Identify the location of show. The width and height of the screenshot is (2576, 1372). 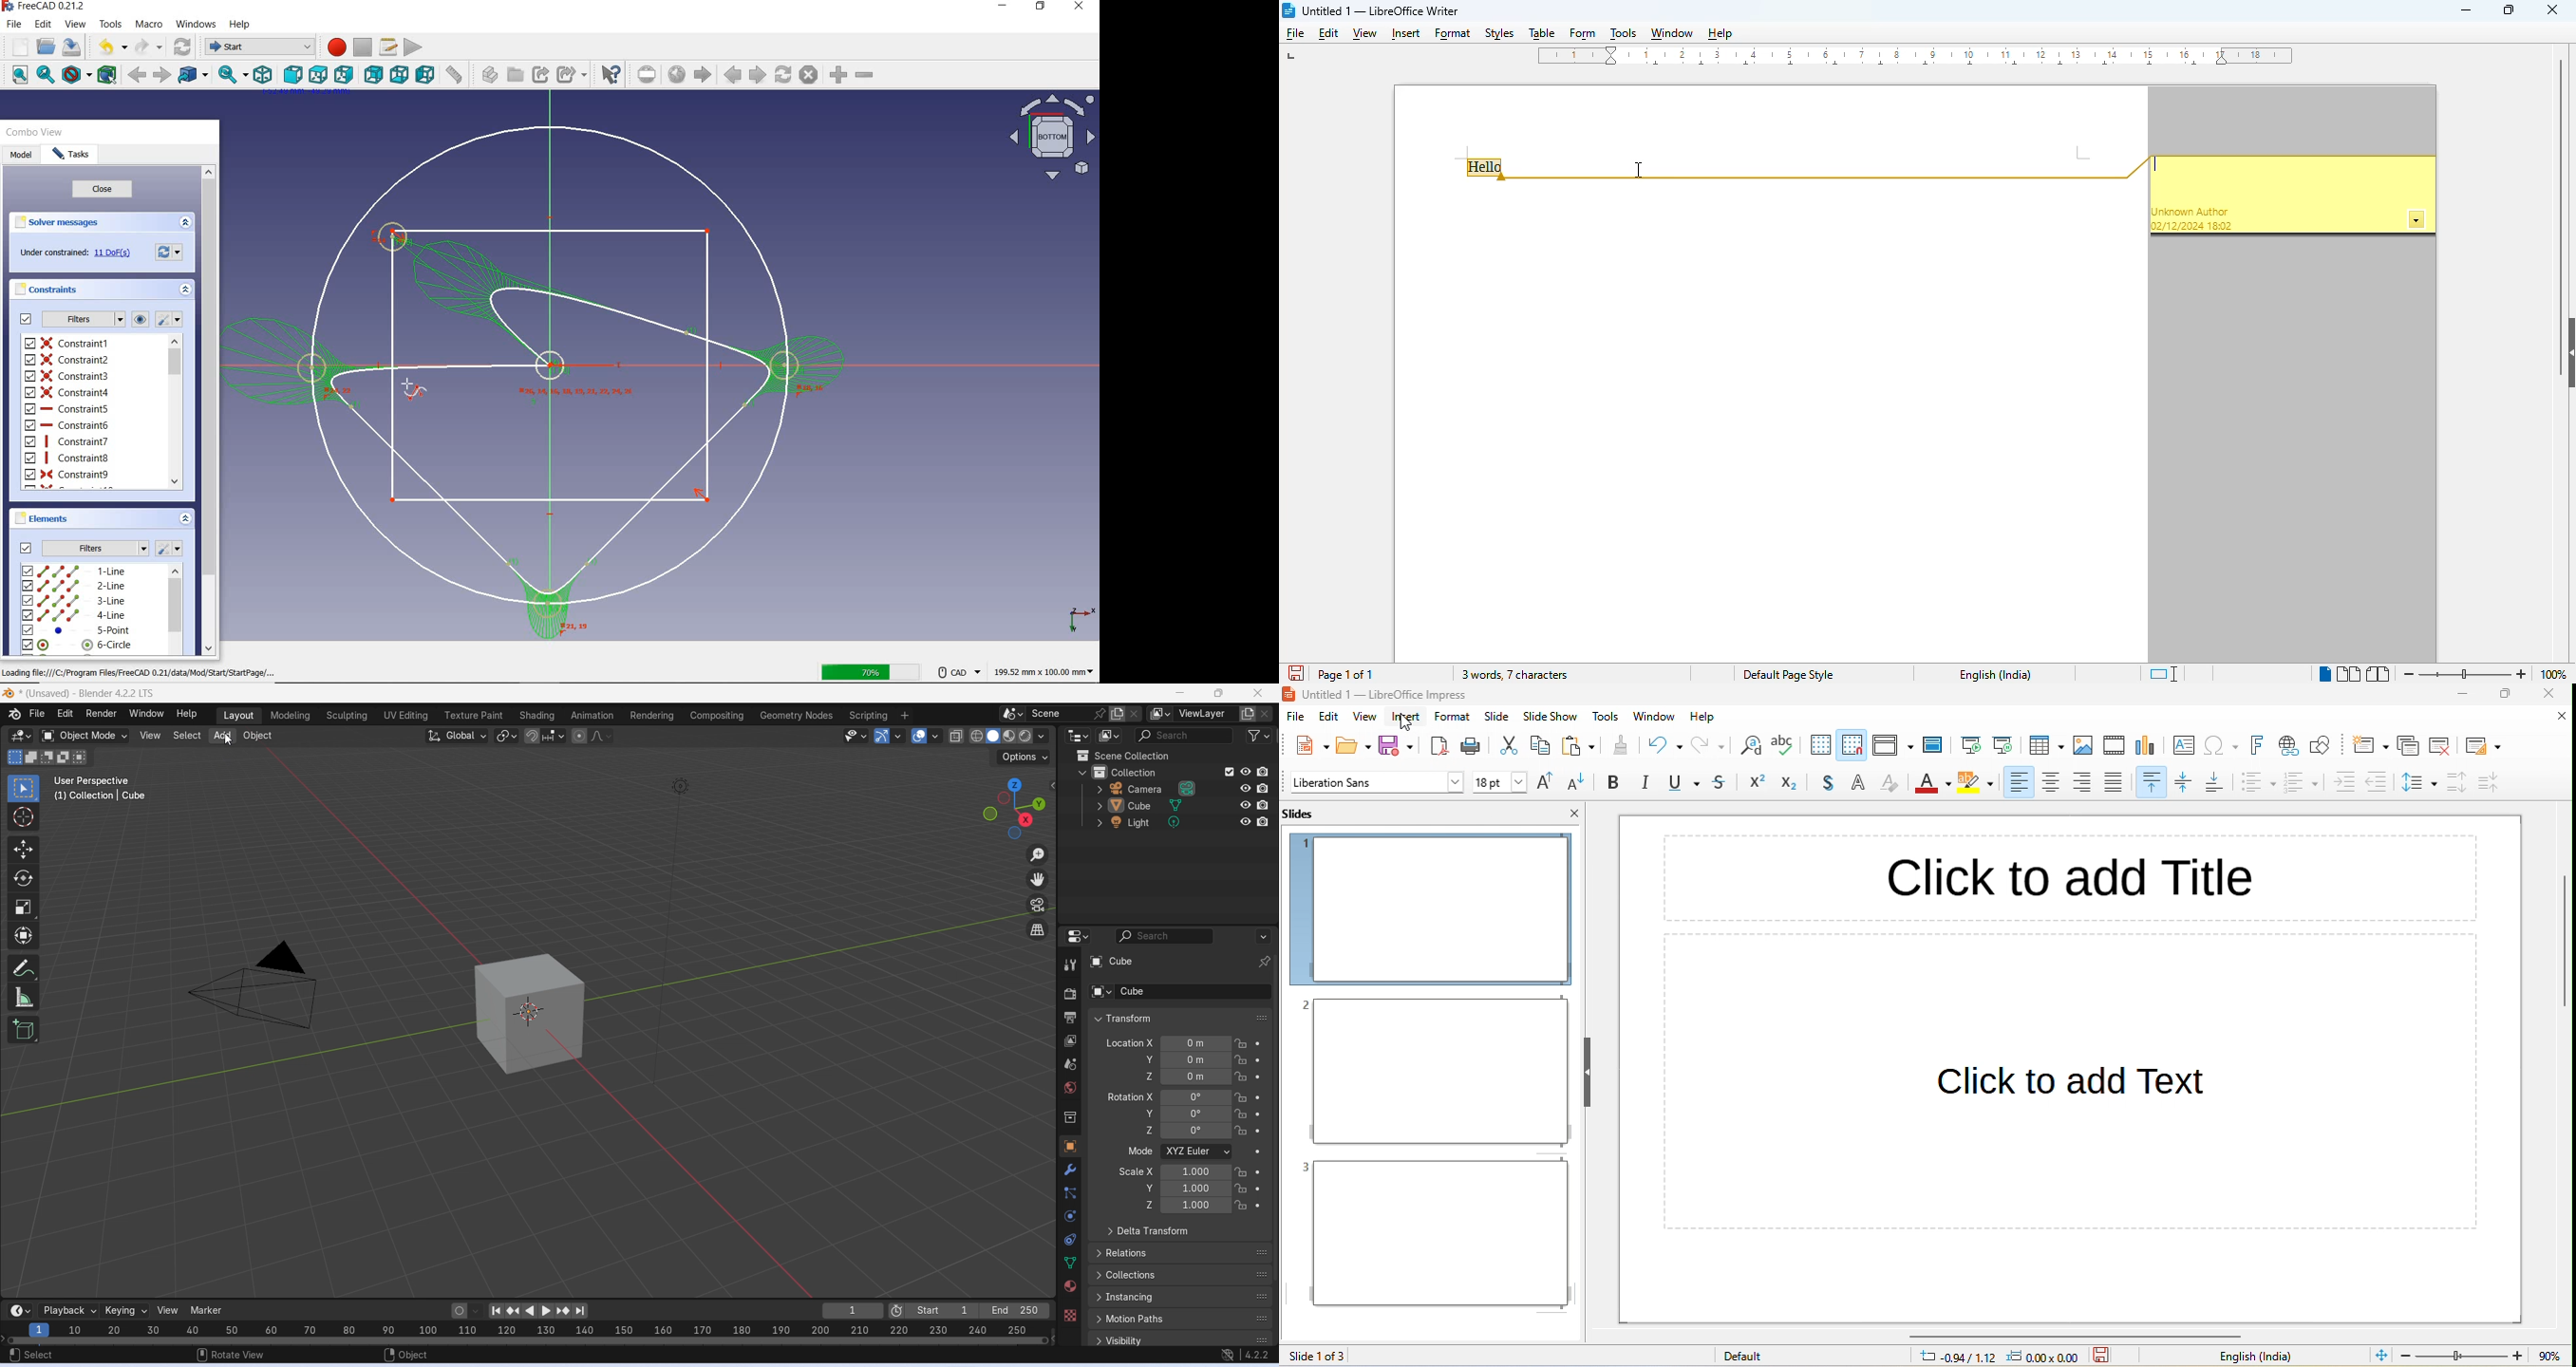
(2567, 353).